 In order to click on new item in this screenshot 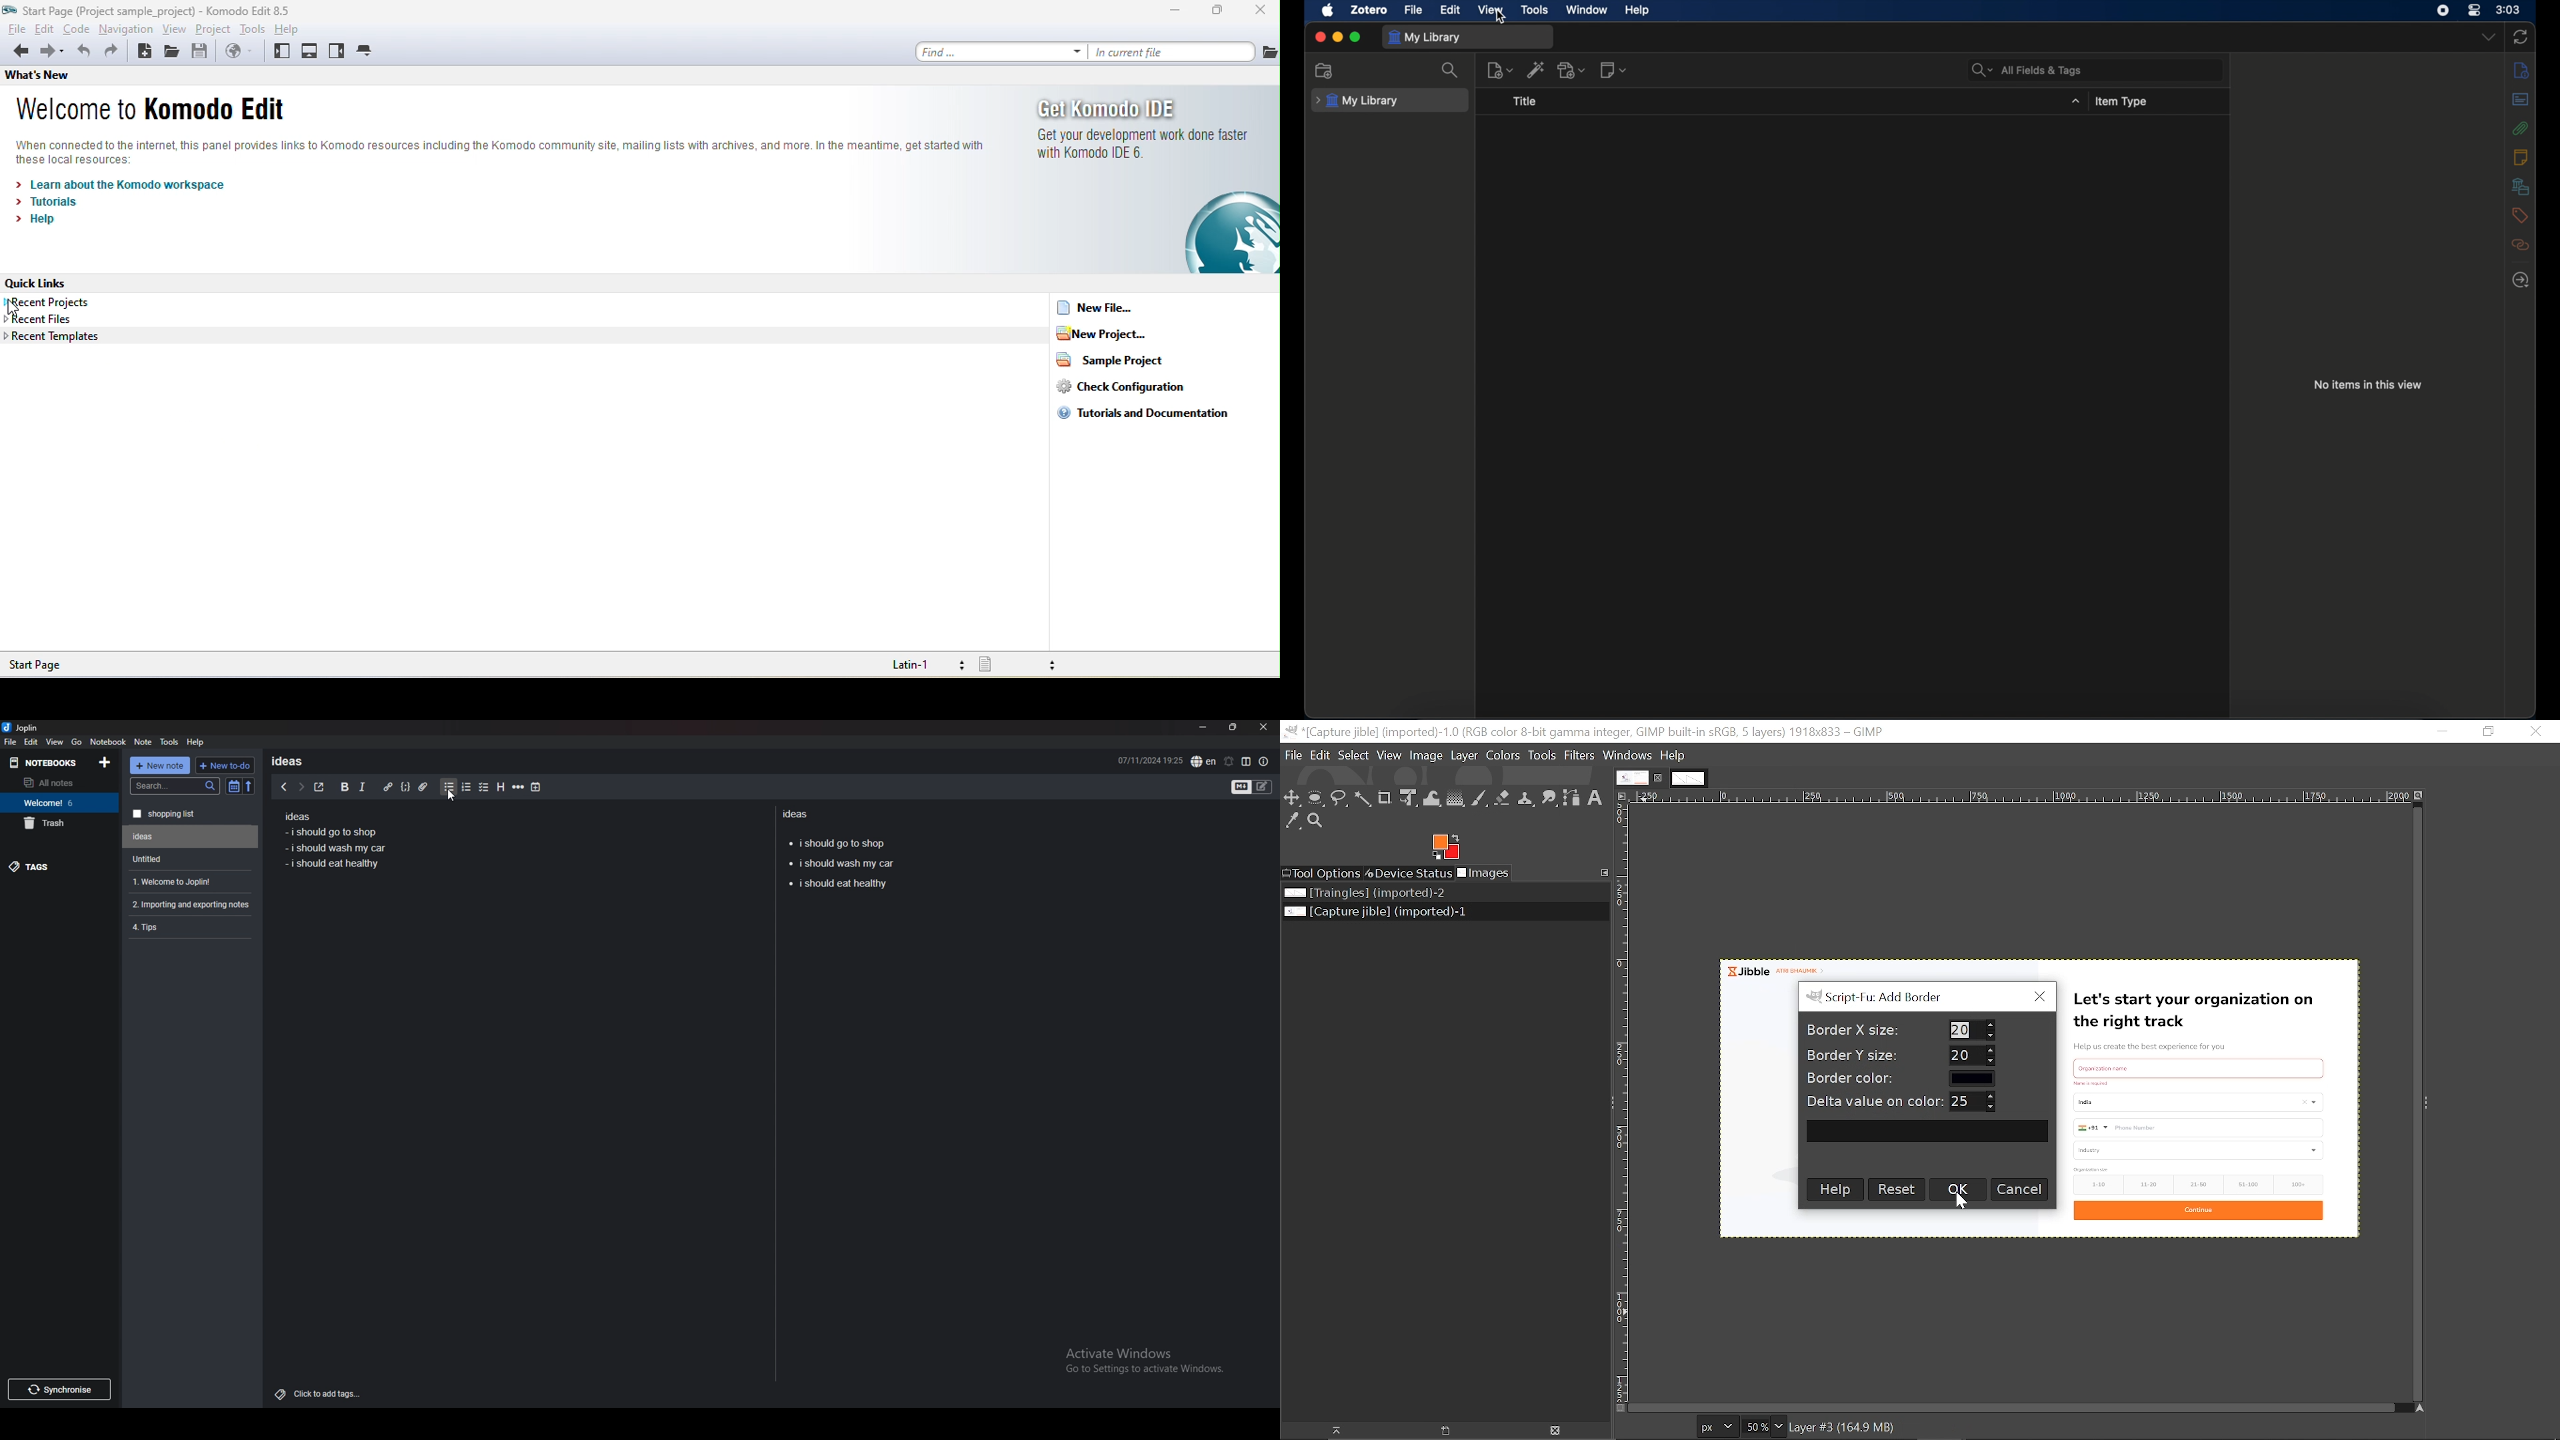, I will do `click(1499, 69)`.